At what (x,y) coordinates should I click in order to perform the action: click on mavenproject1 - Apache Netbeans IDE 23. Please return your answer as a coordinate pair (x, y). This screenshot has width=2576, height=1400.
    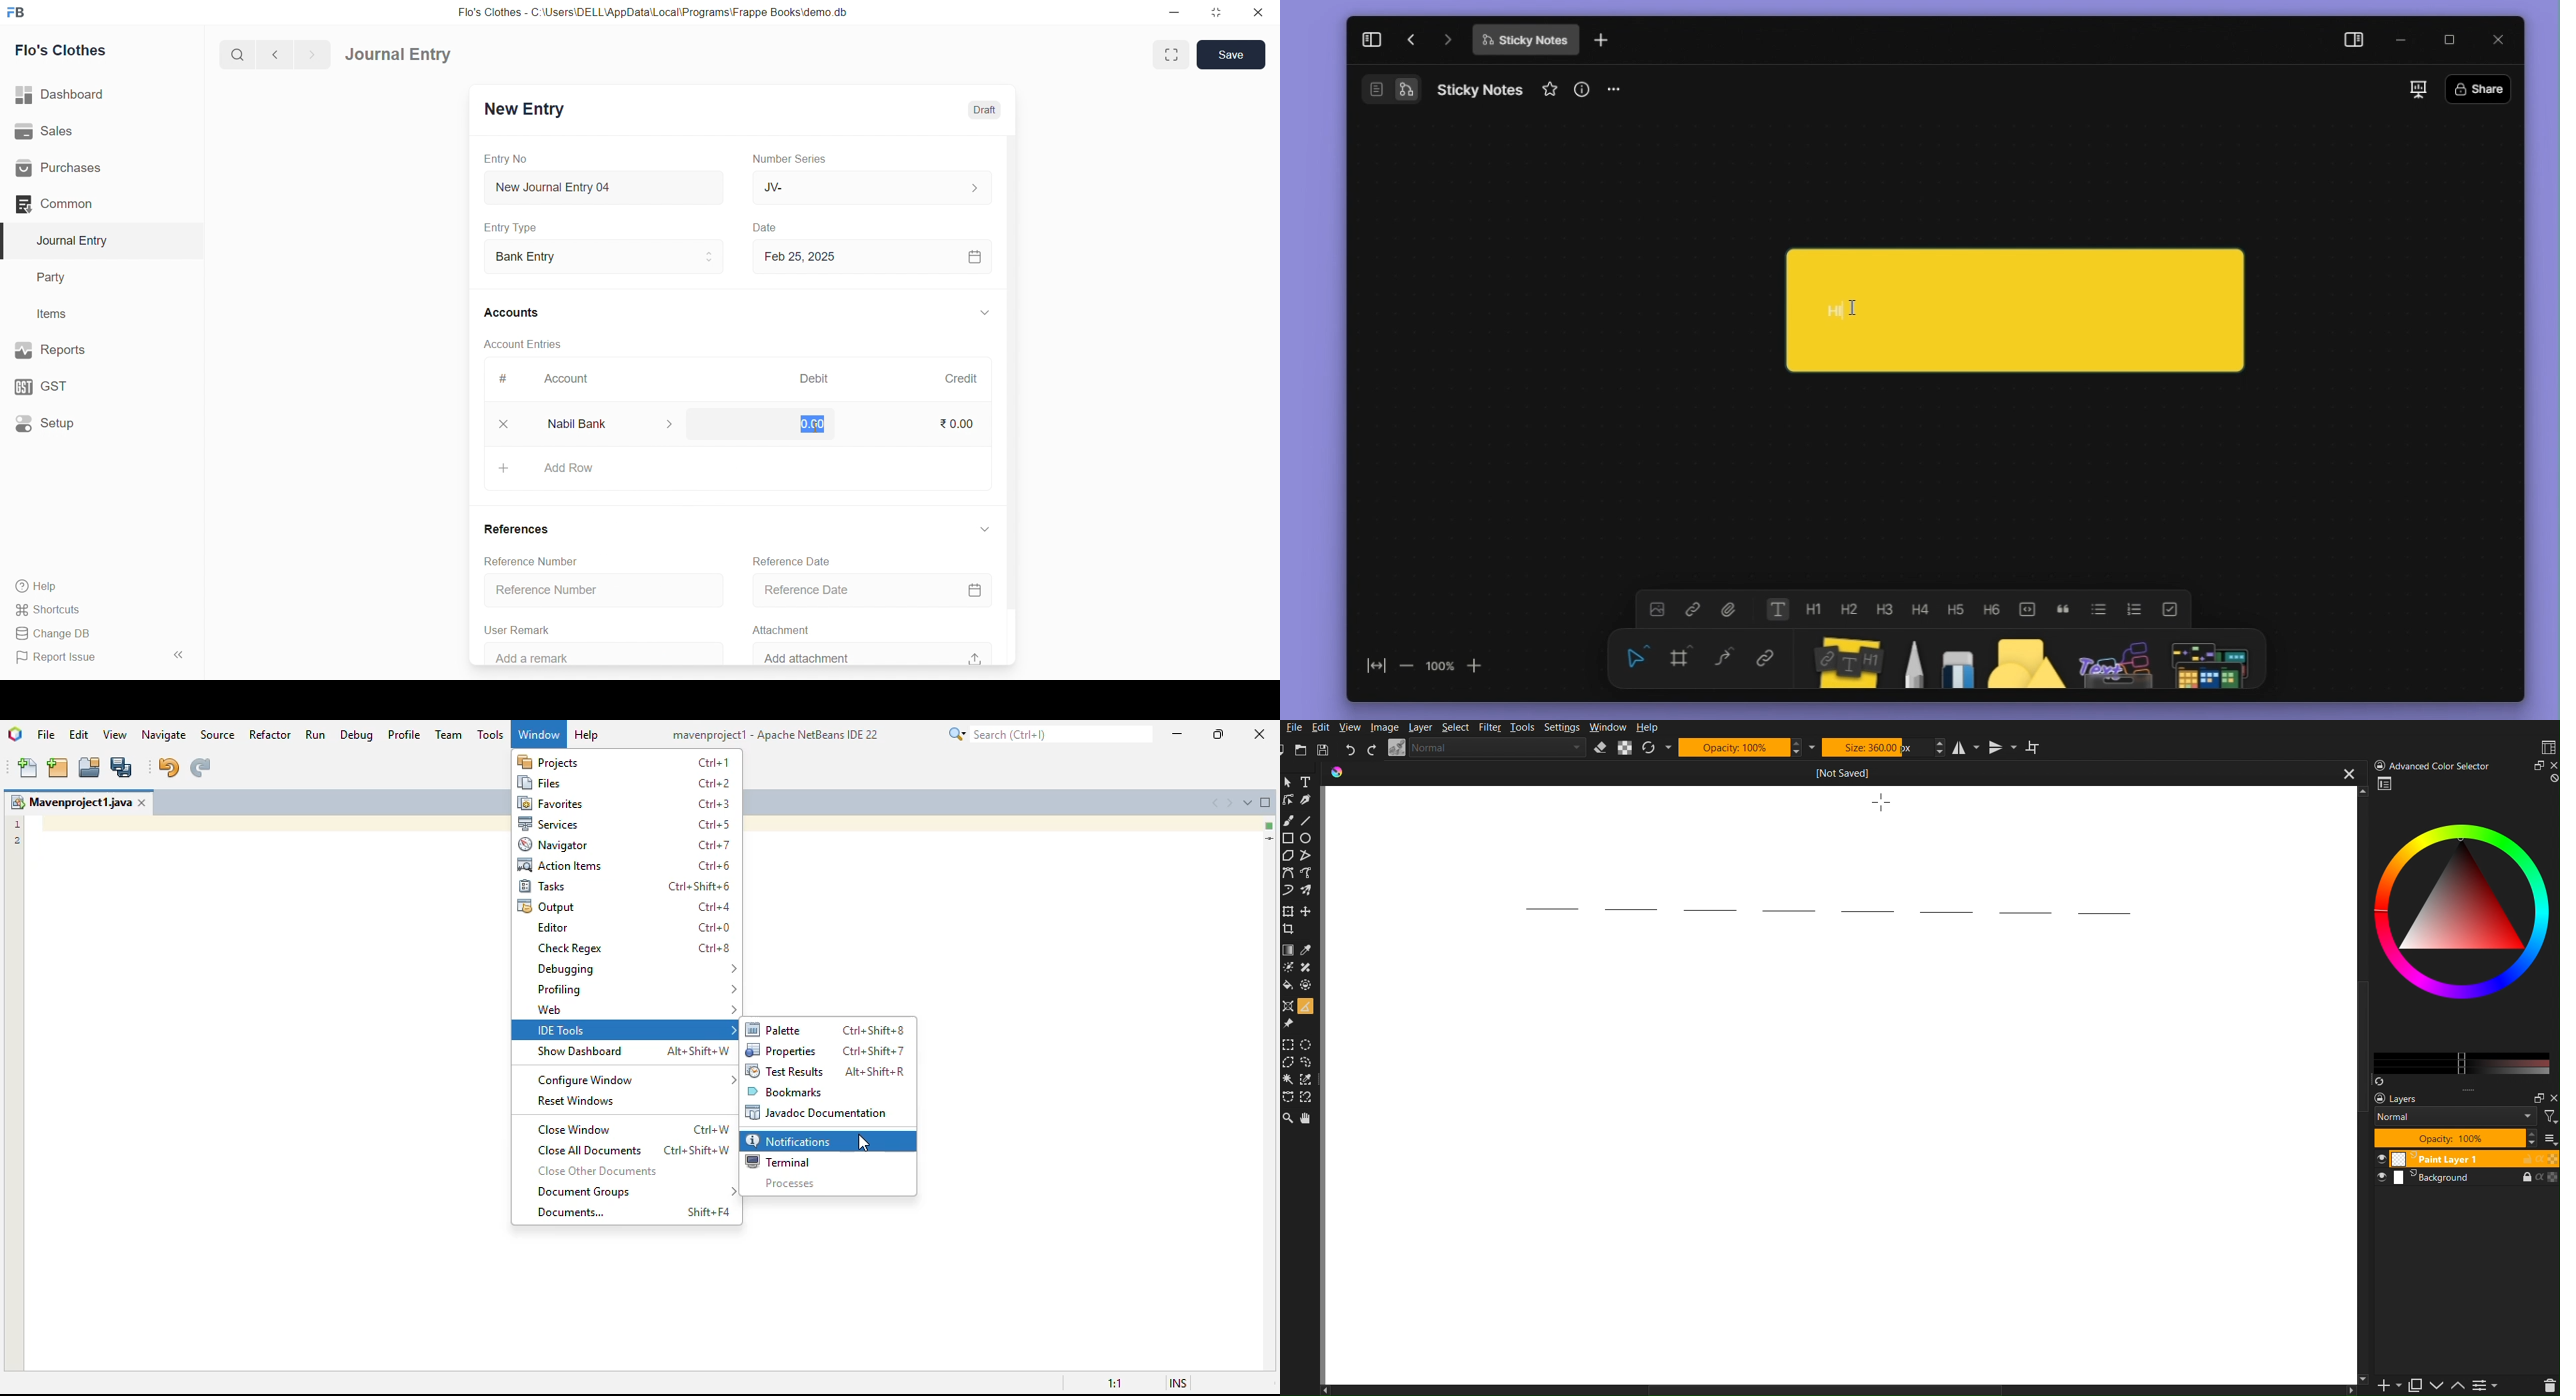
    Looking at the image, I should click on (778, 734).